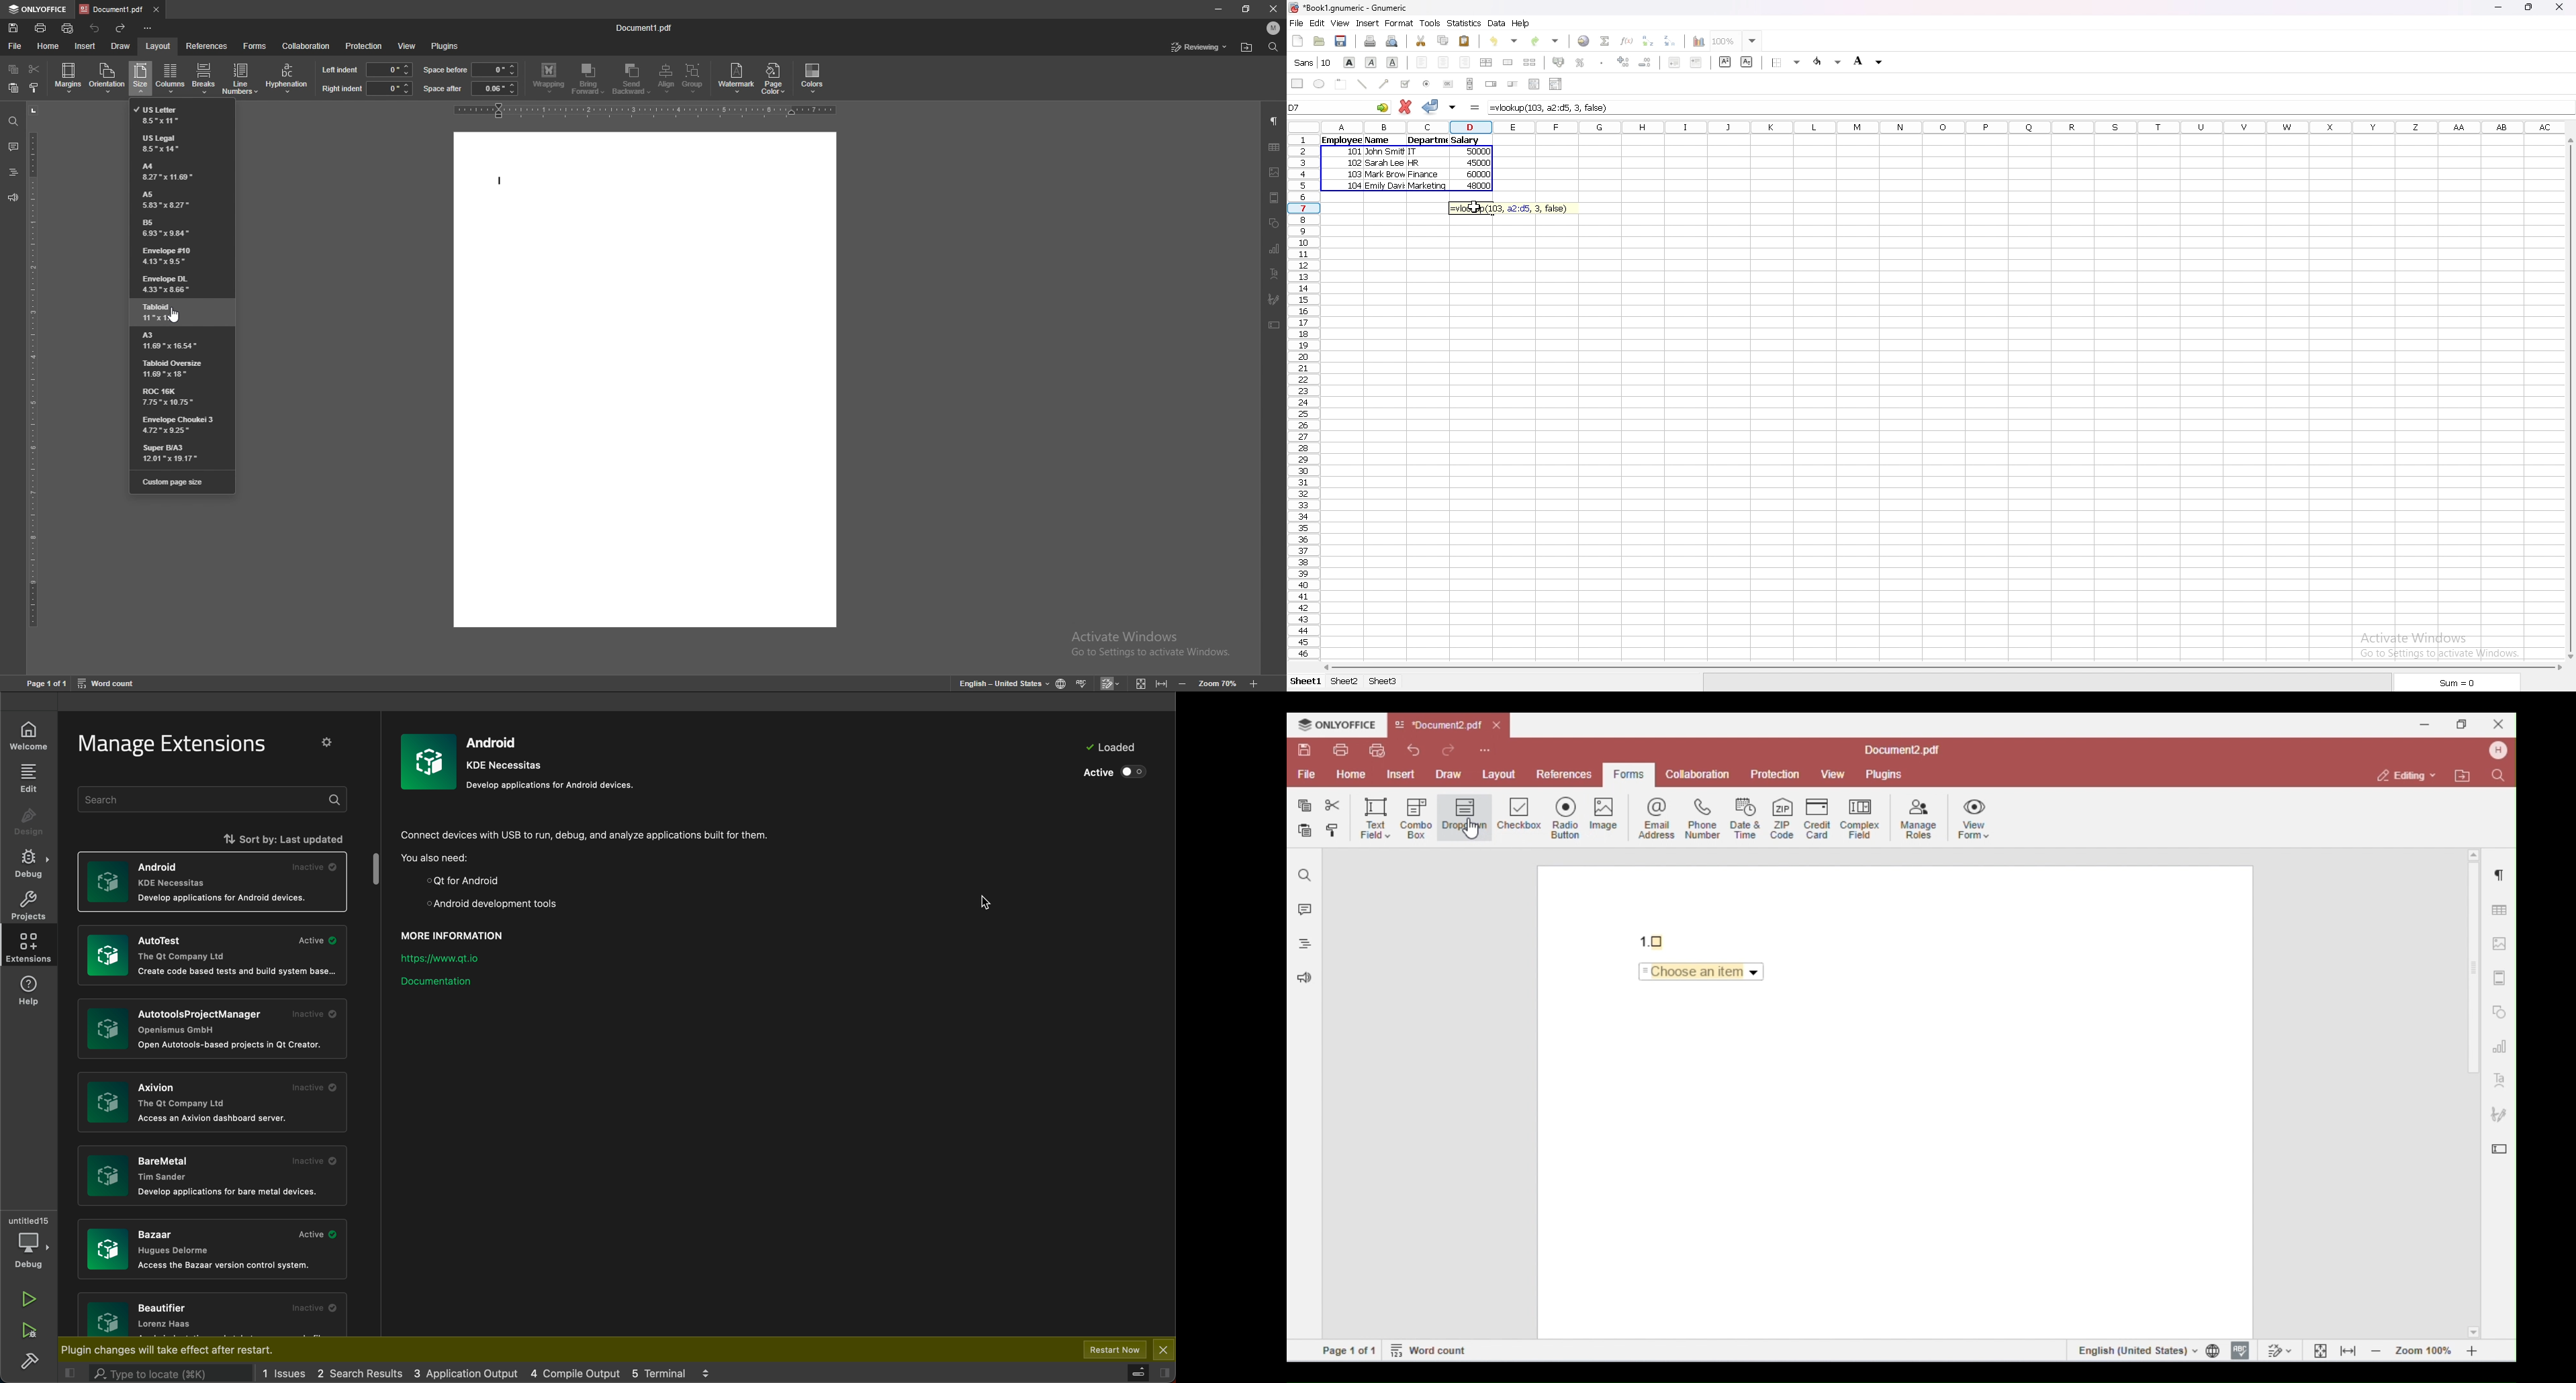  What do you see at coordinates (1346, 683) in the screenshot?
I see `sheet 2` at bounding box center [1346, 683].